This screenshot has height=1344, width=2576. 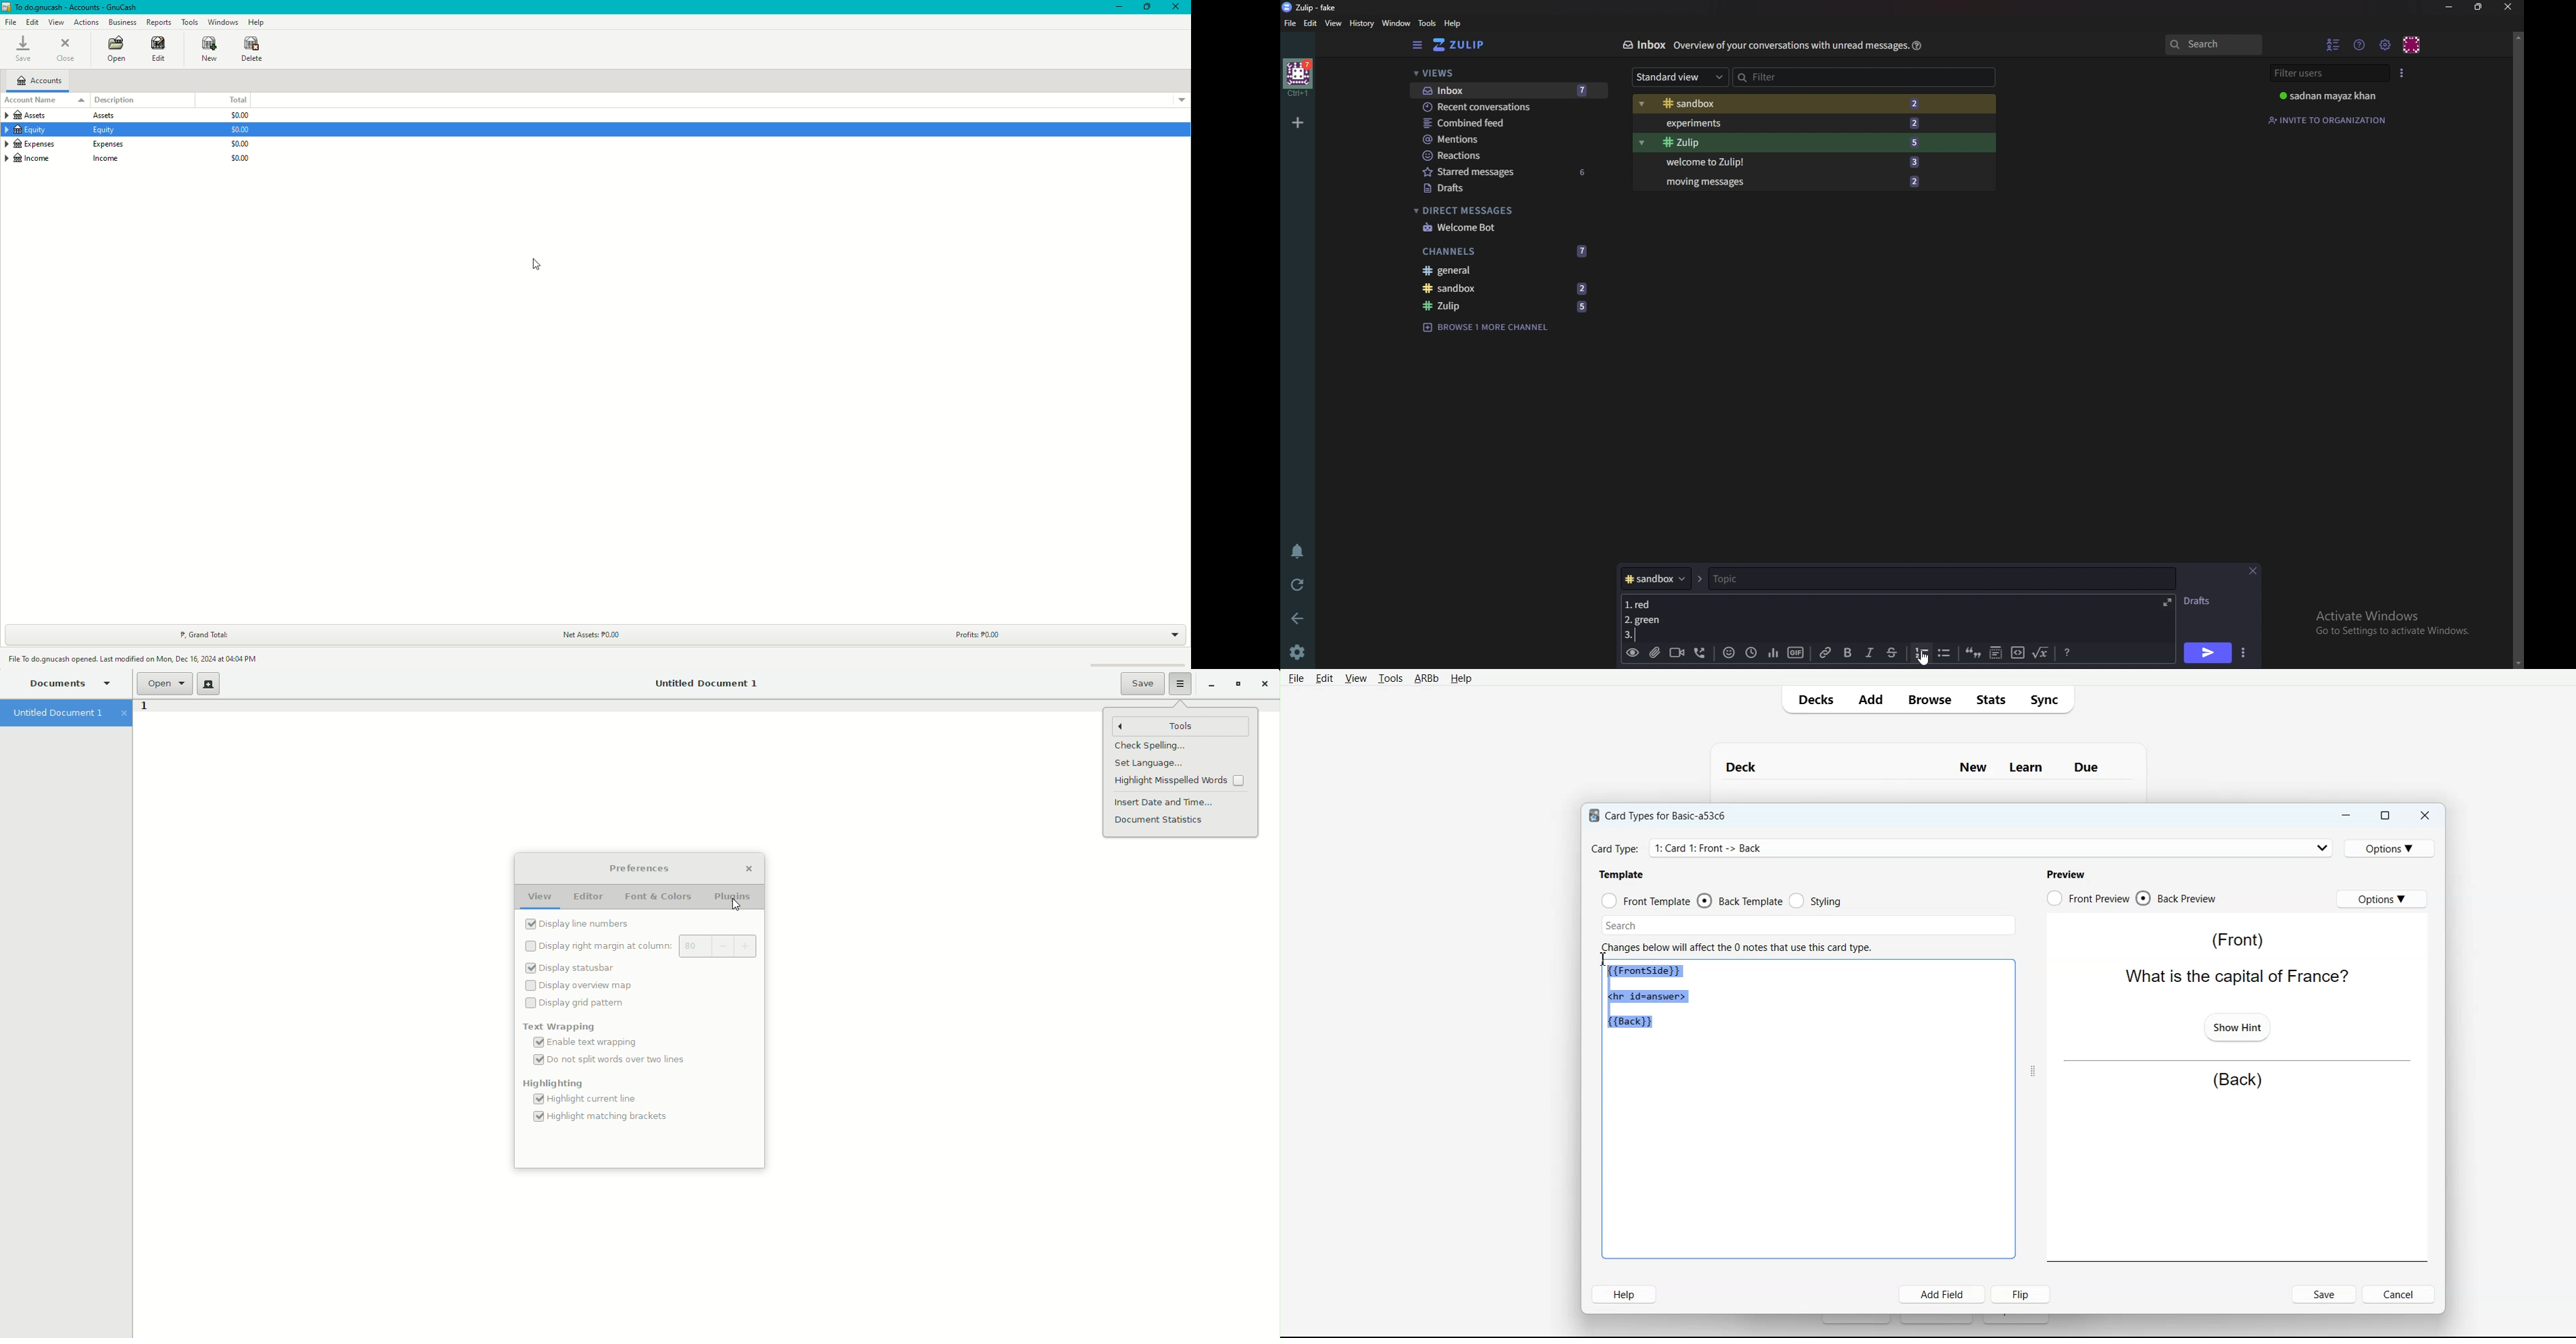 What do you see at coordinates (1624, 1295) in the screenshot?
I see `Help` at bounding box center [1624, 1295].